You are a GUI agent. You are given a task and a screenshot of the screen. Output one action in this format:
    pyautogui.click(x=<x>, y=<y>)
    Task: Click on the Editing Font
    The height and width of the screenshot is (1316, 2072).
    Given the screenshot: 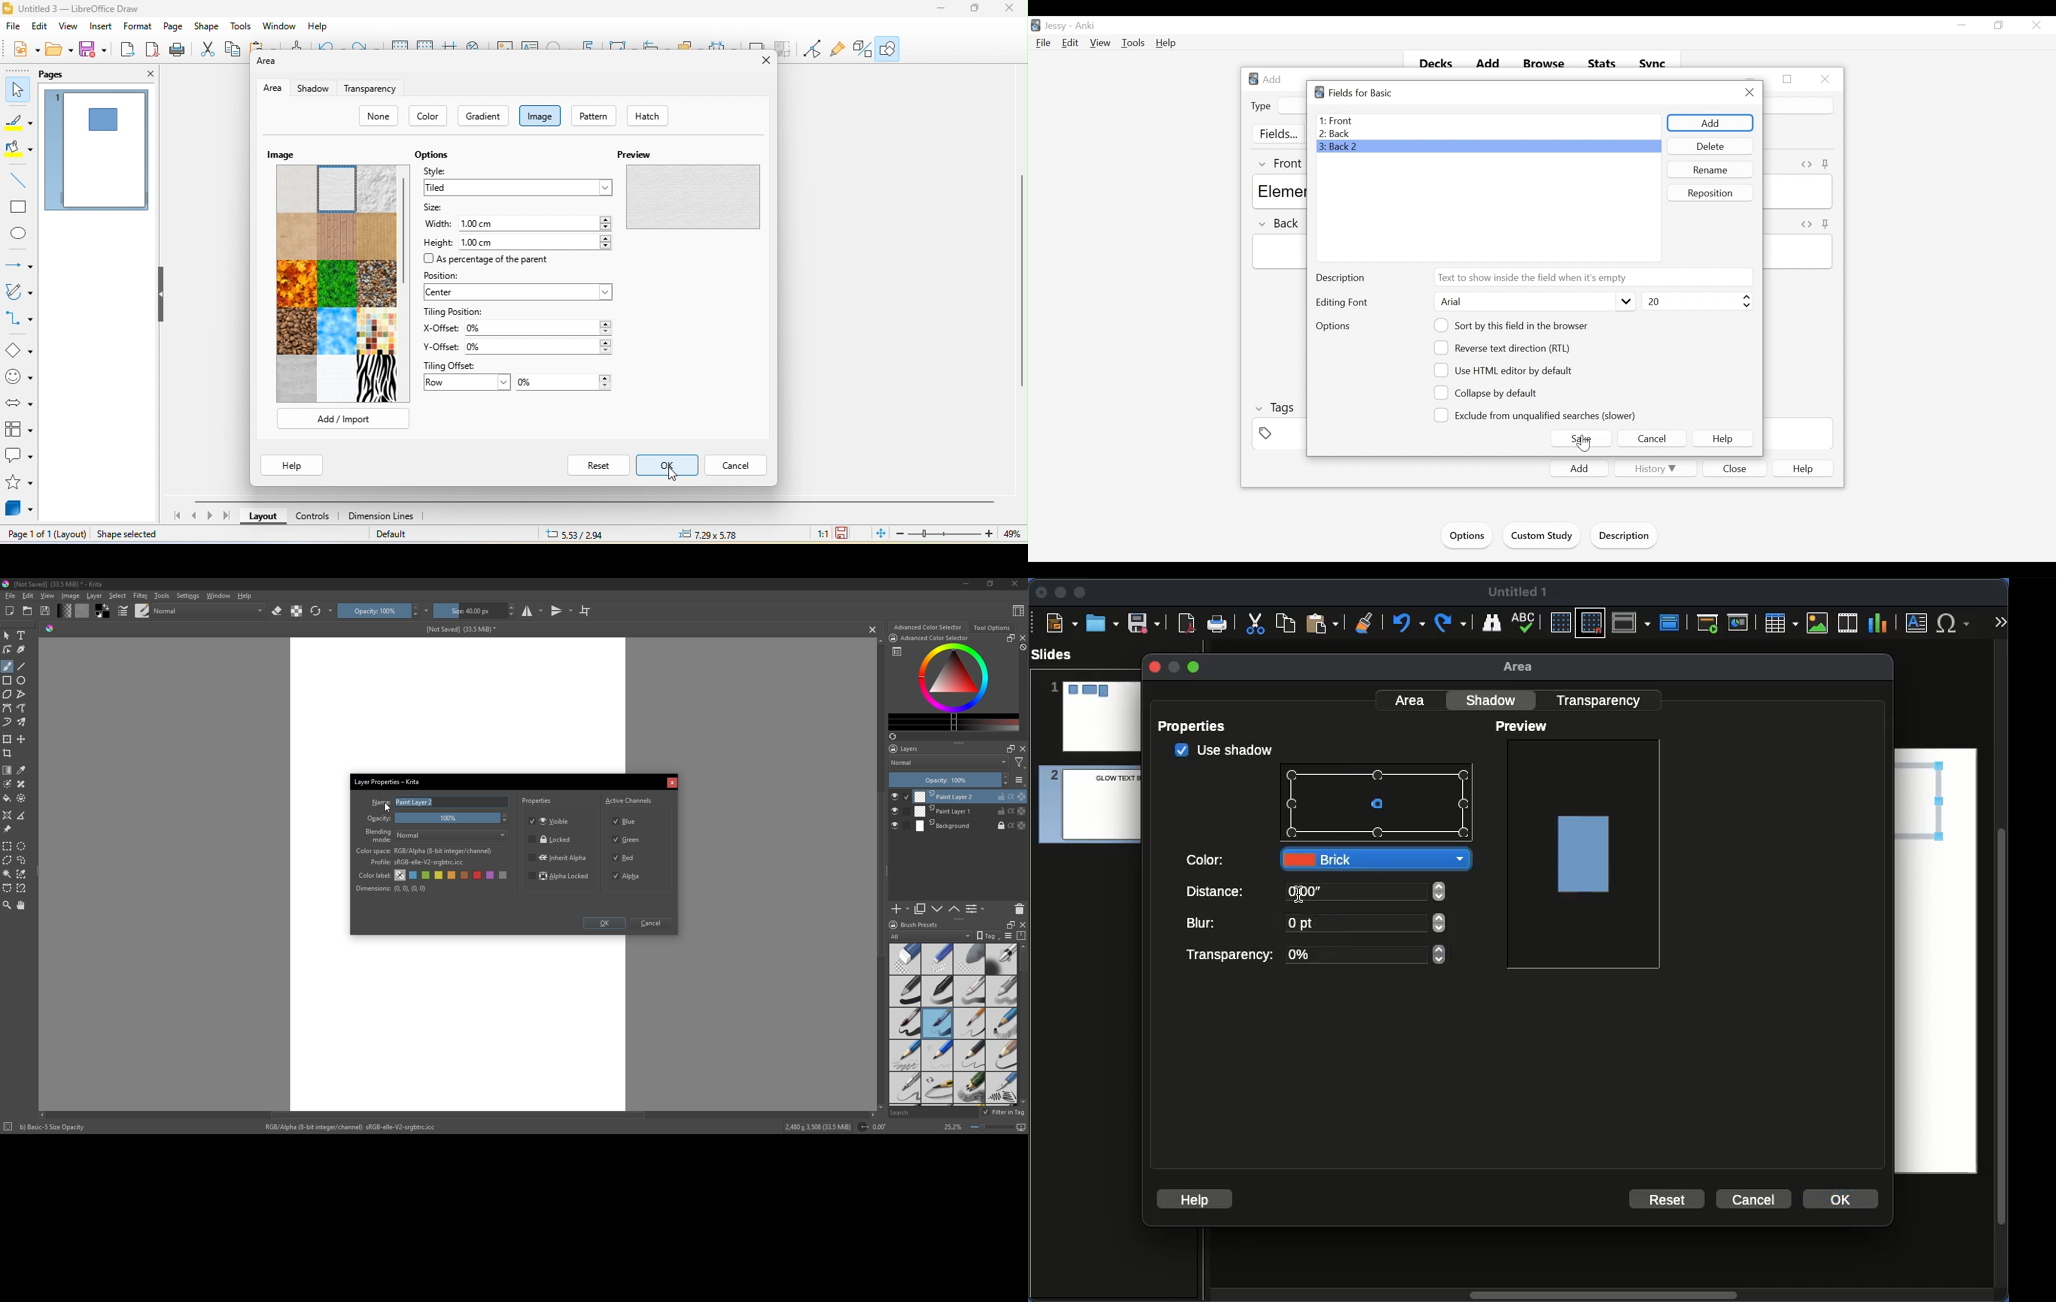 What is the action you would take?
    pyautogui.click(x=1347, y=303)
    